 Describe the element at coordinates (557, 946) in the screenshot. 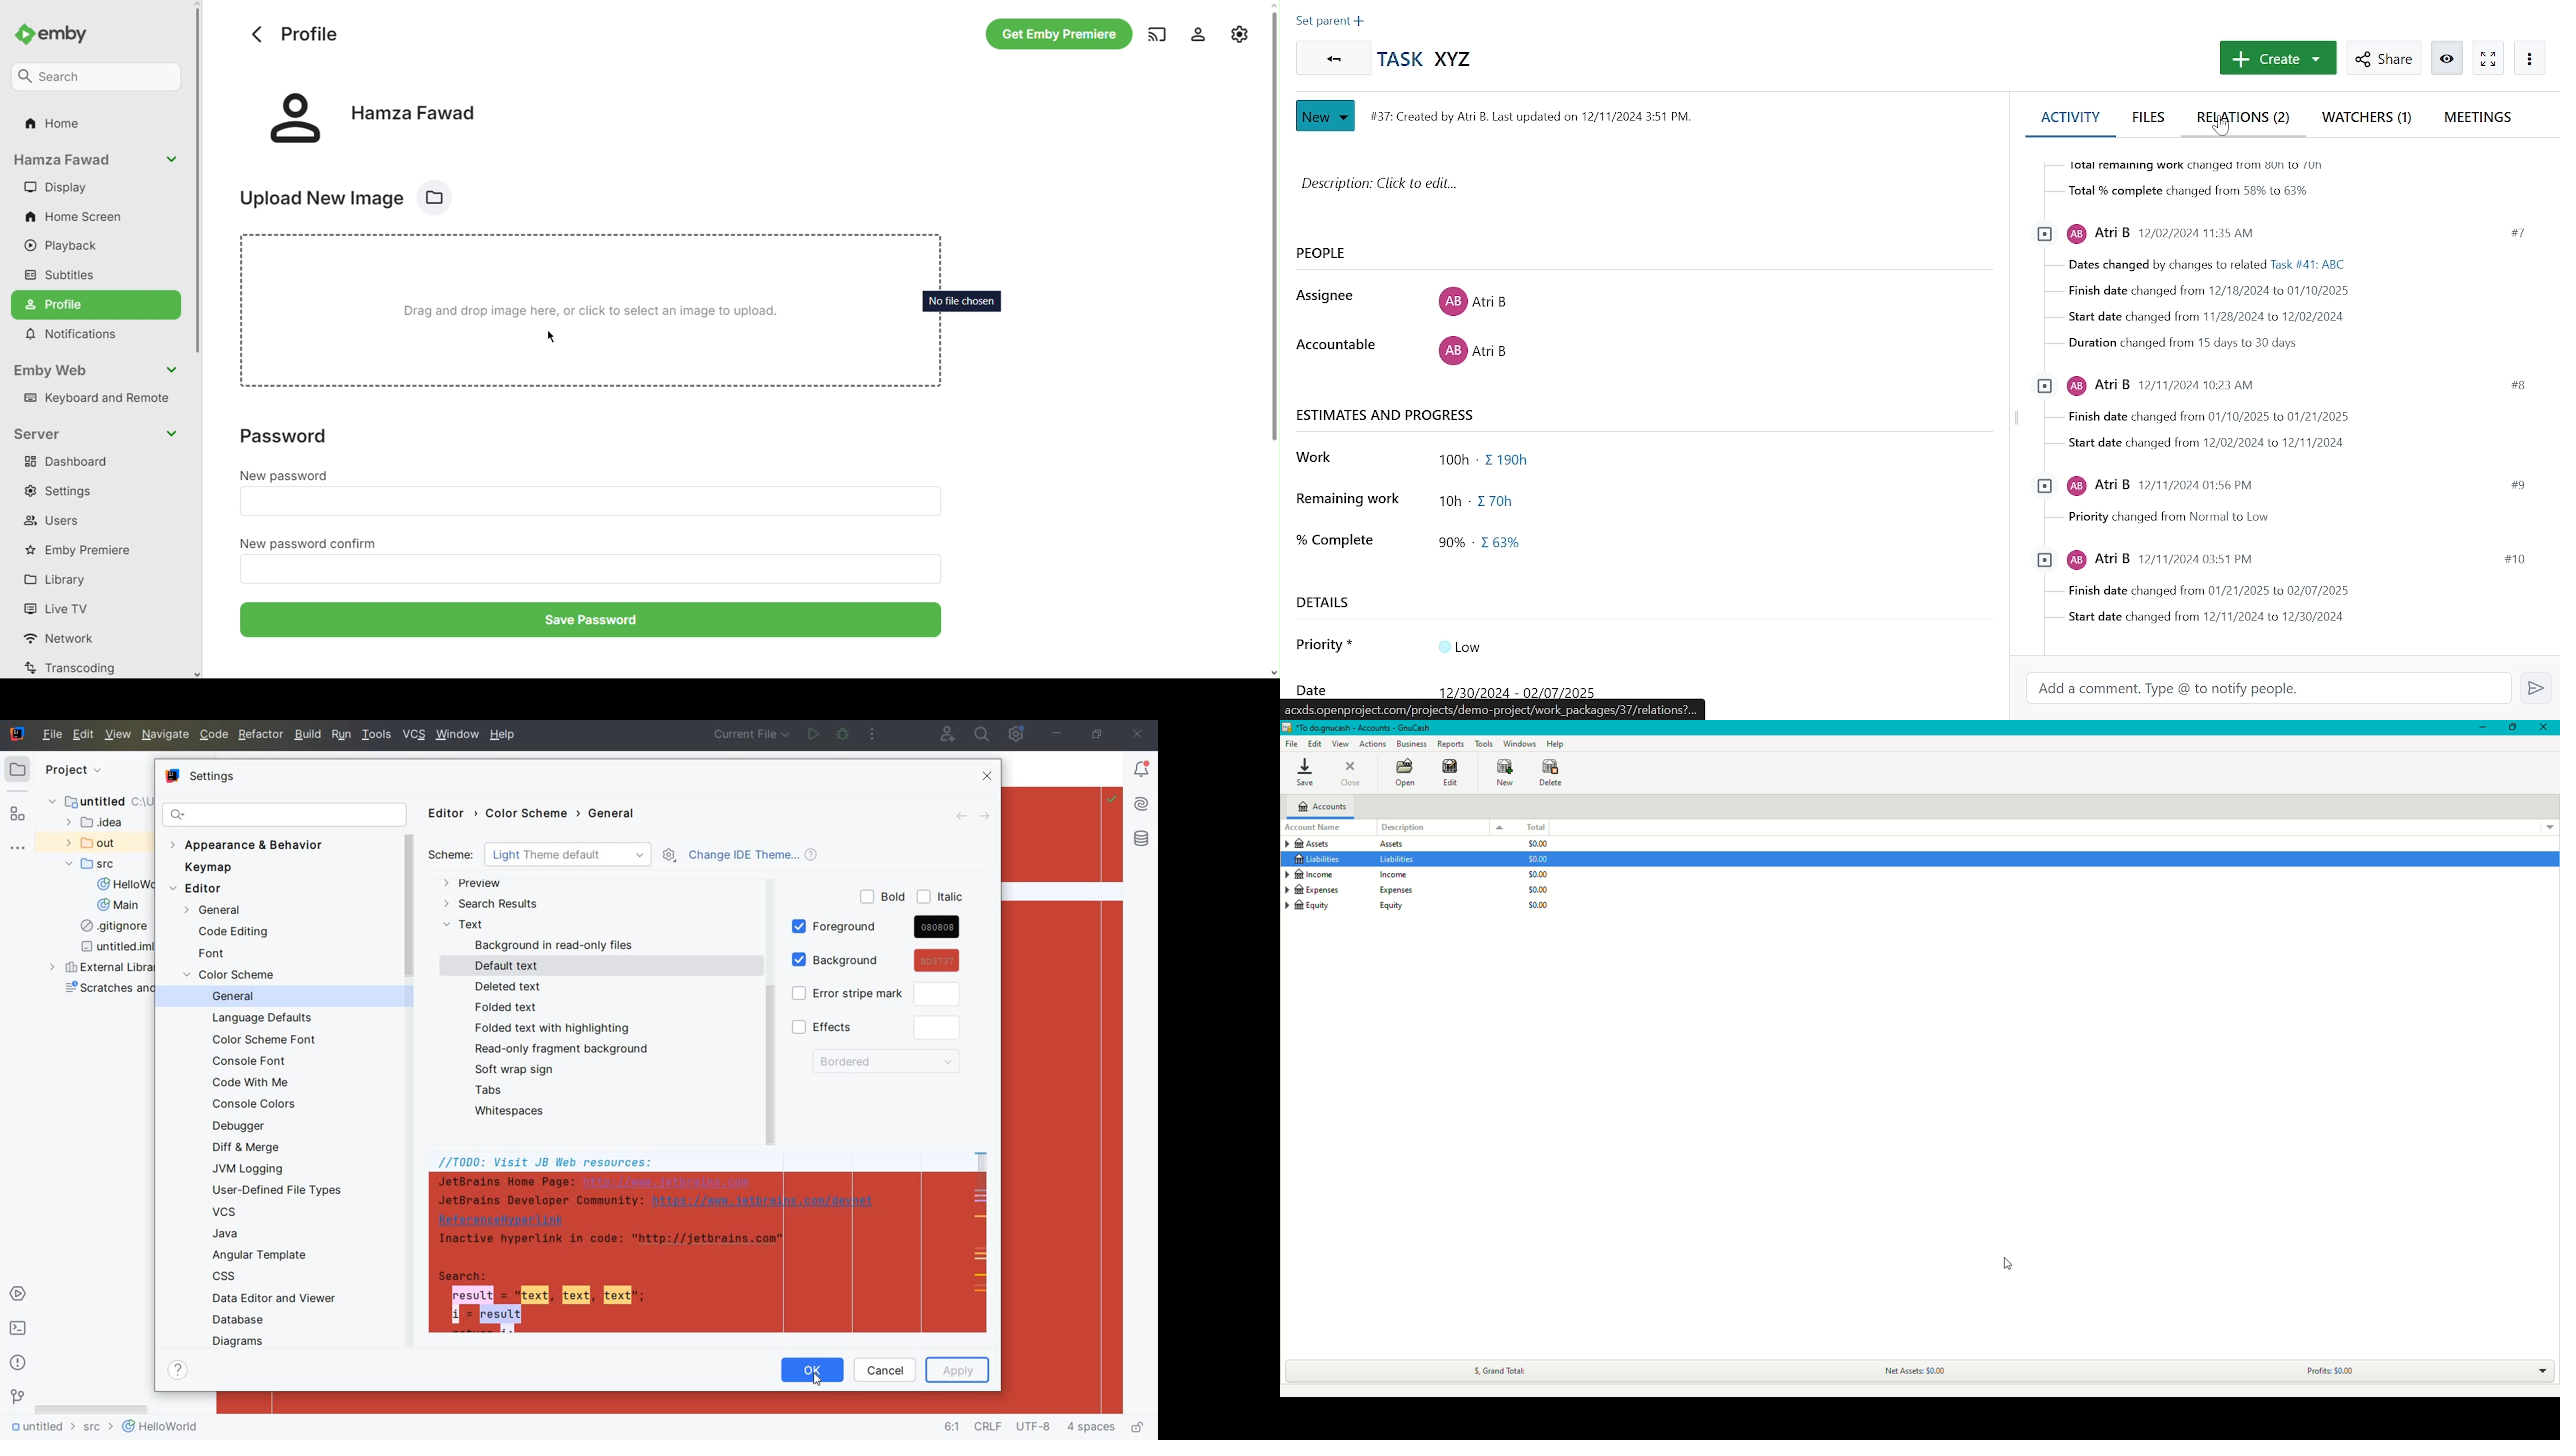

I see `BACKGROUND` at that location.